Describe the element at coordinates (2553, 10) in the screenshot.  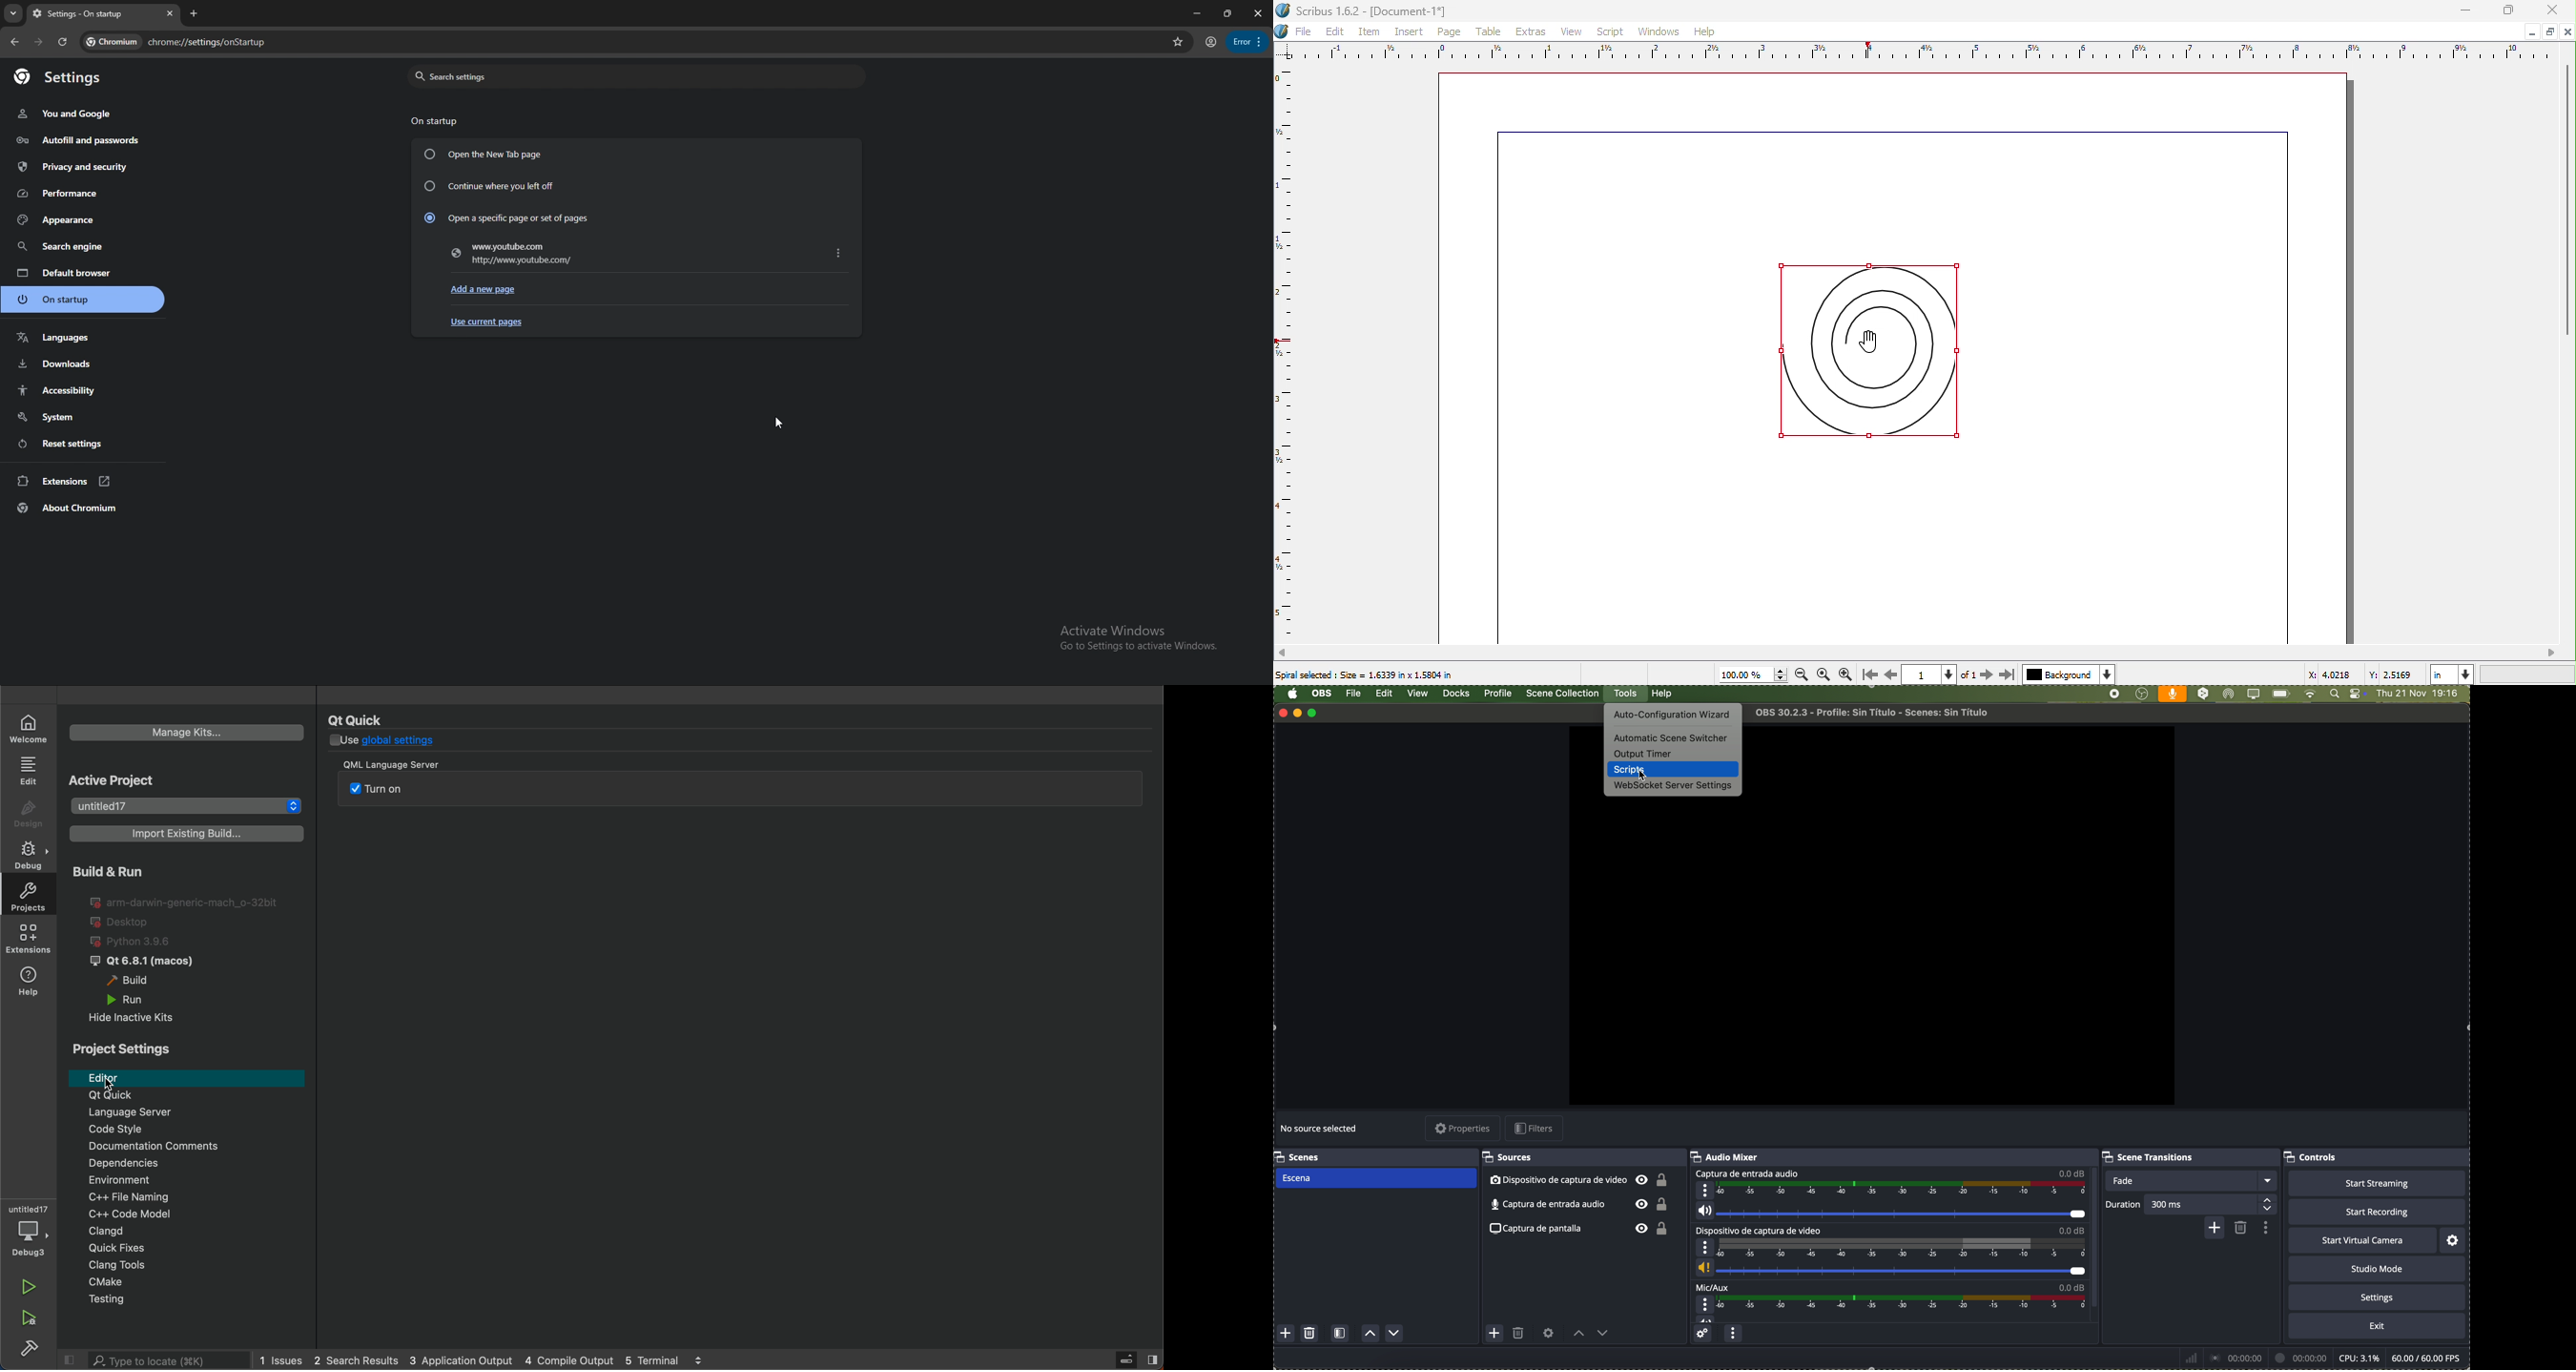
I see `Close` at that location.